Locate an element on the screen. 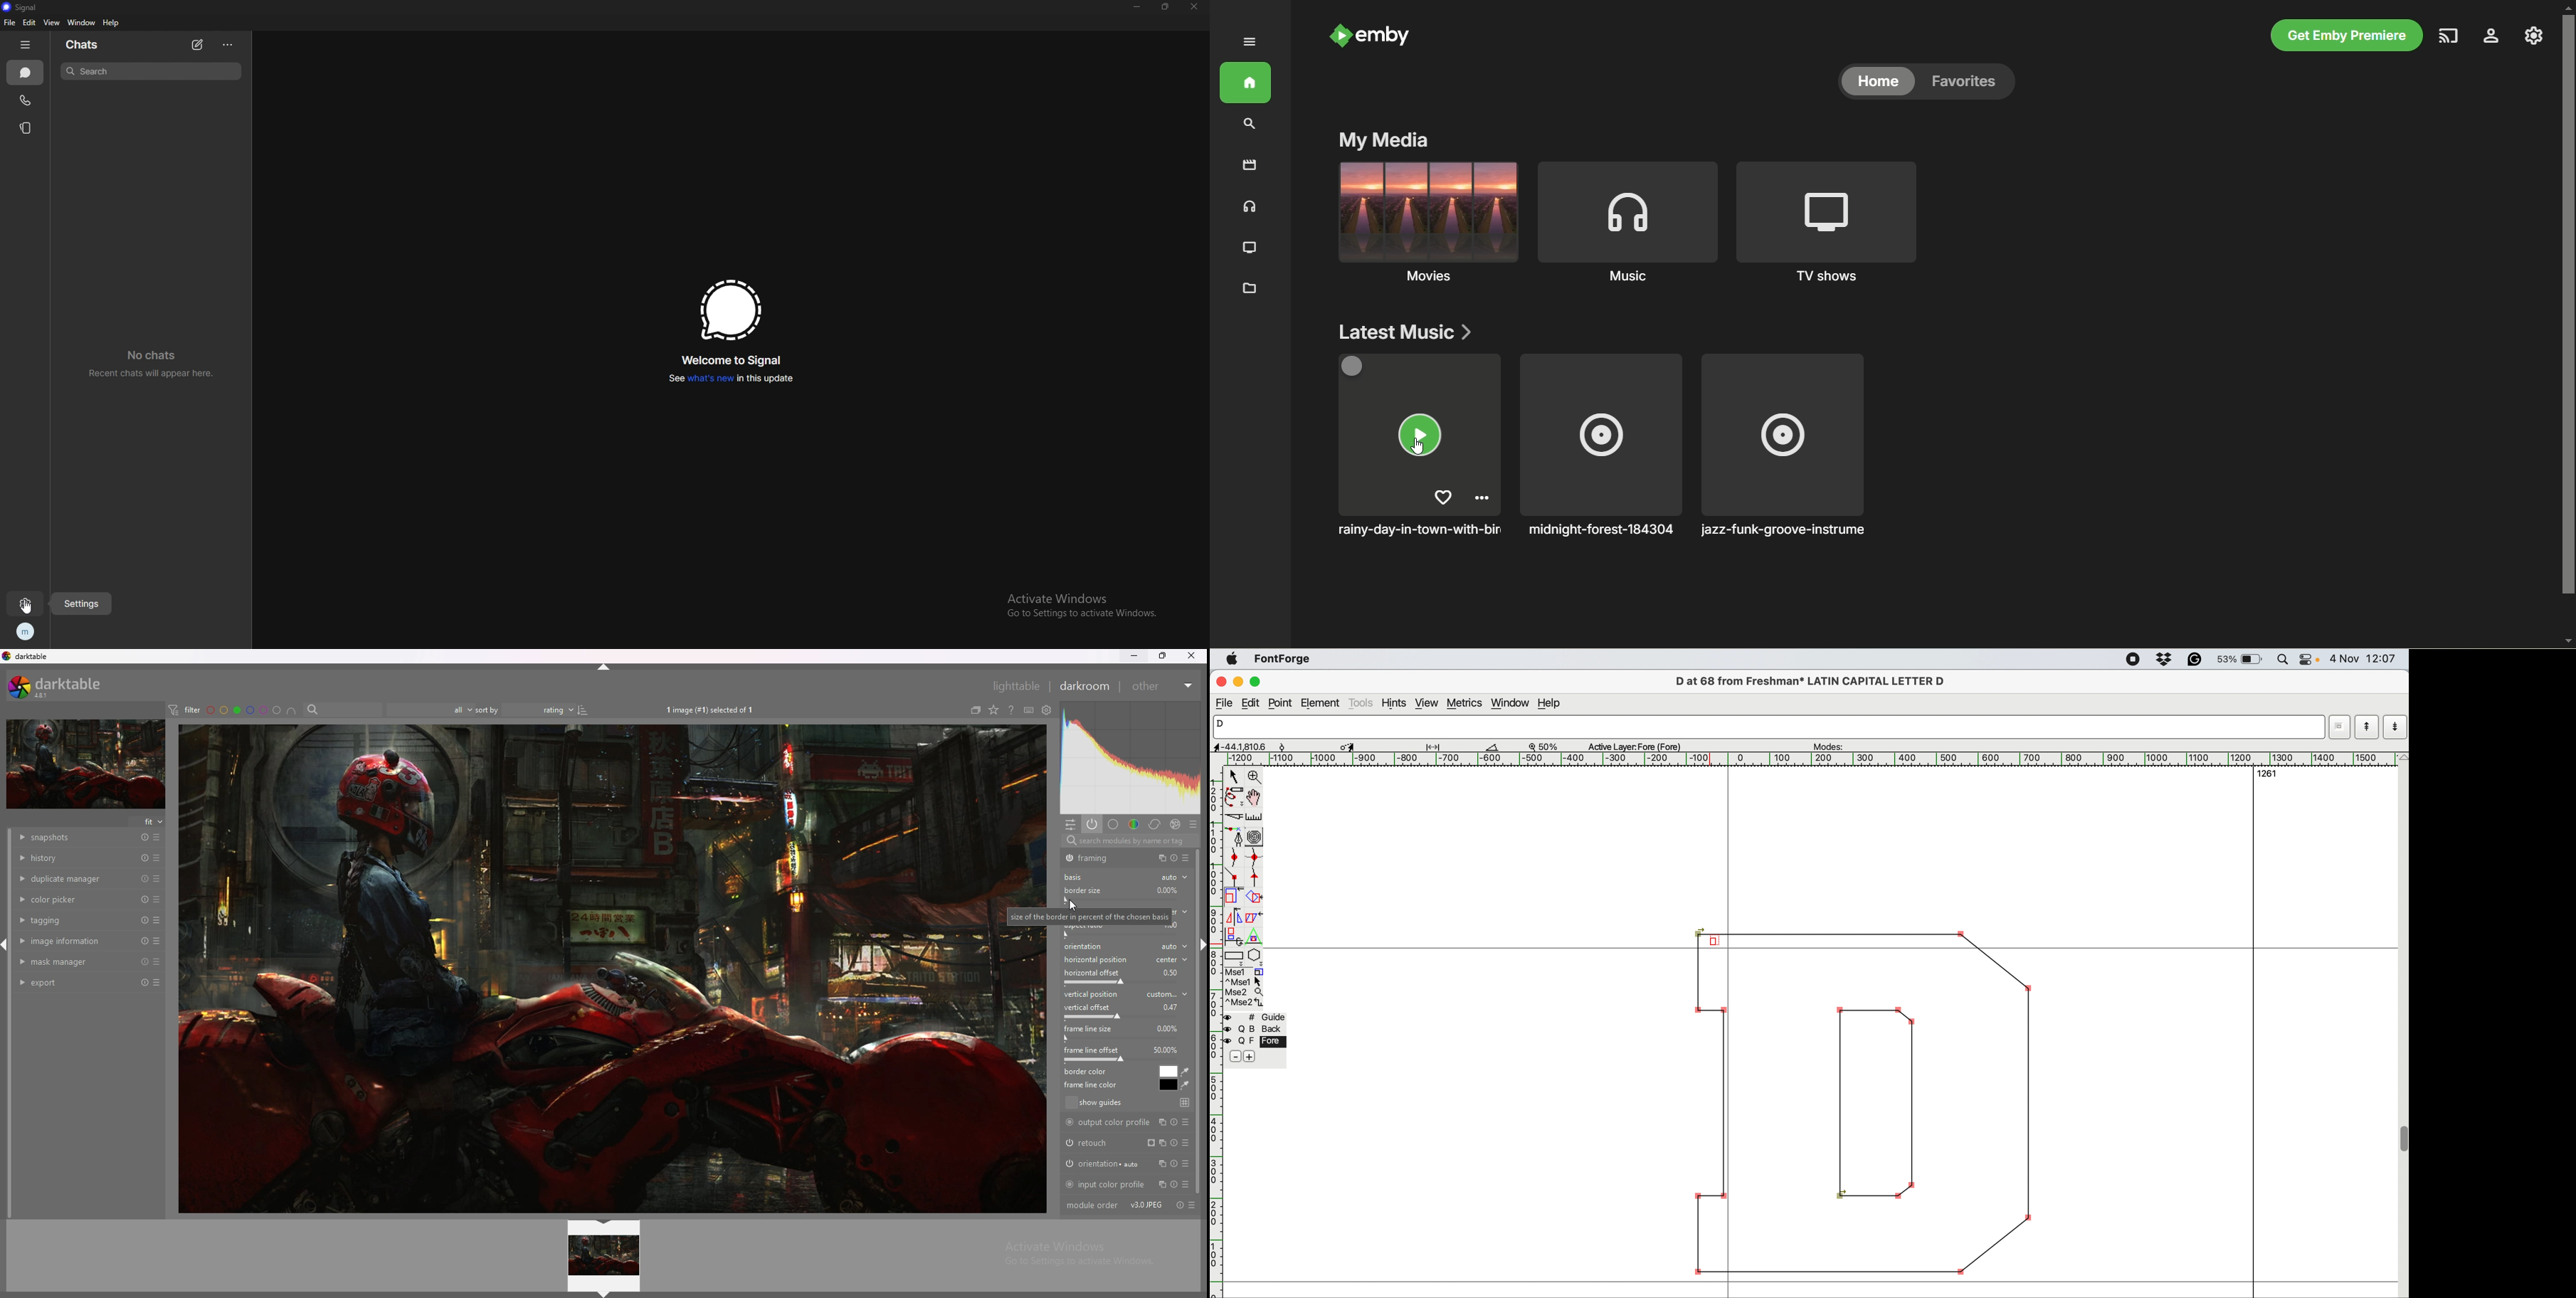 The height and width of the screenshot is (1316, 2576). vertical scroll bar is located at coordinates (2402, 1024).